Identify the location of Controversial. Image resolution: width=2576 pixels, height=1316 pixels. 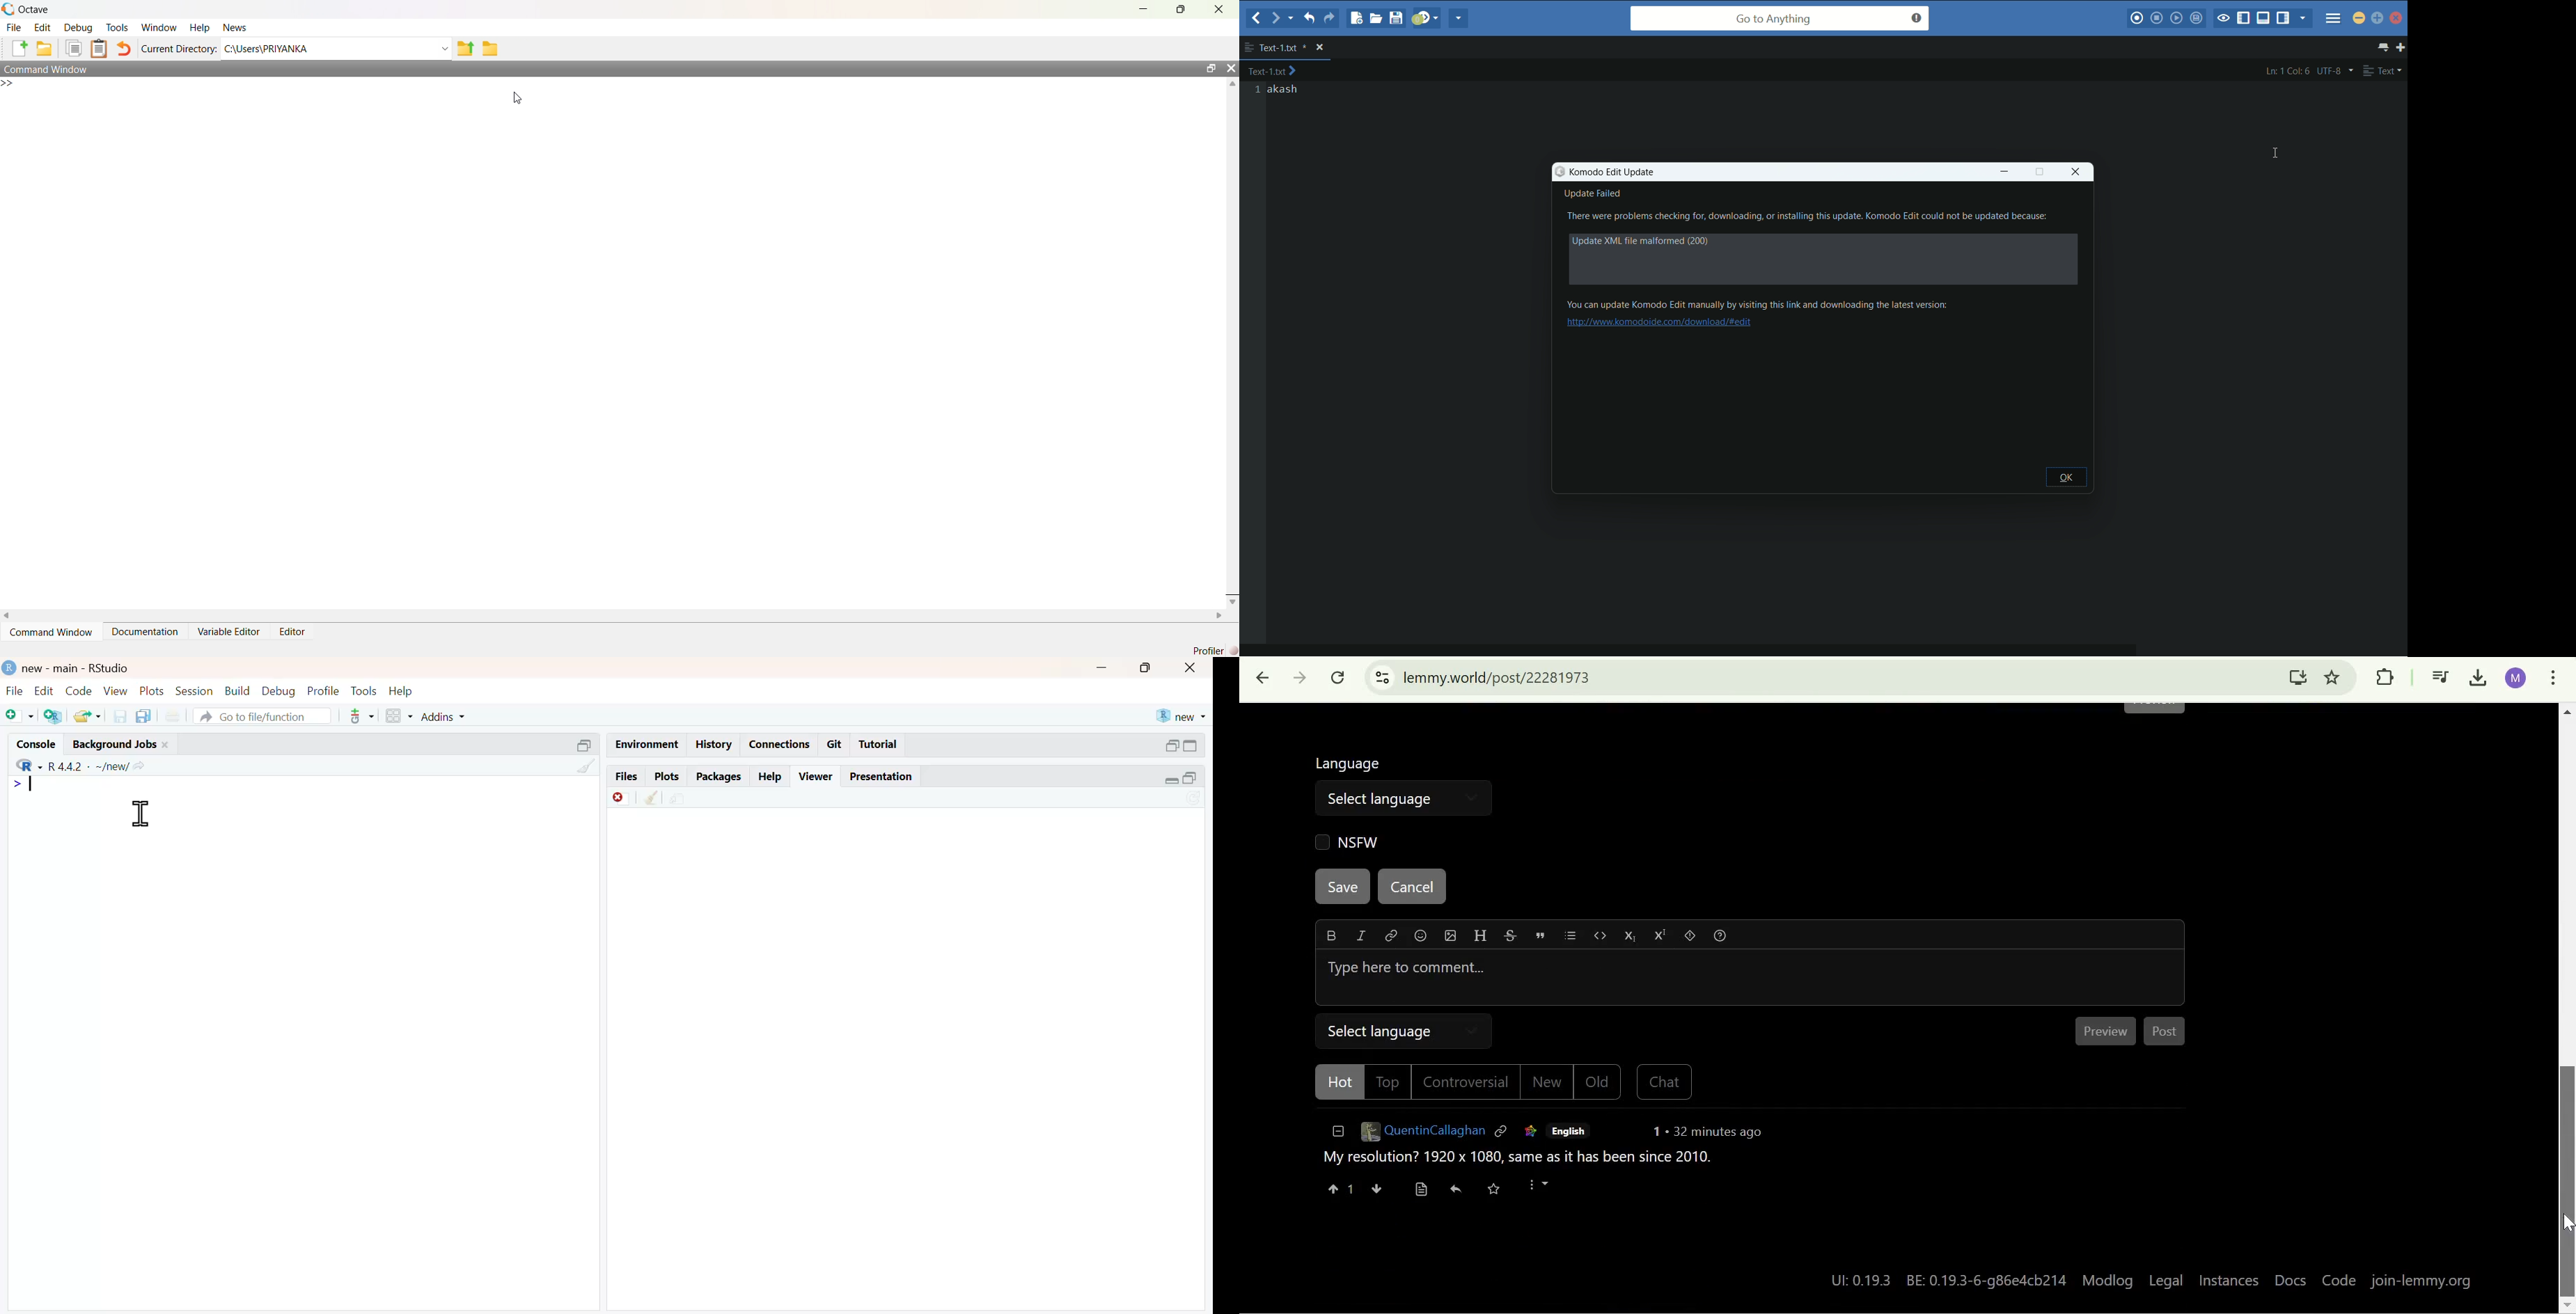
(1470, 1084).